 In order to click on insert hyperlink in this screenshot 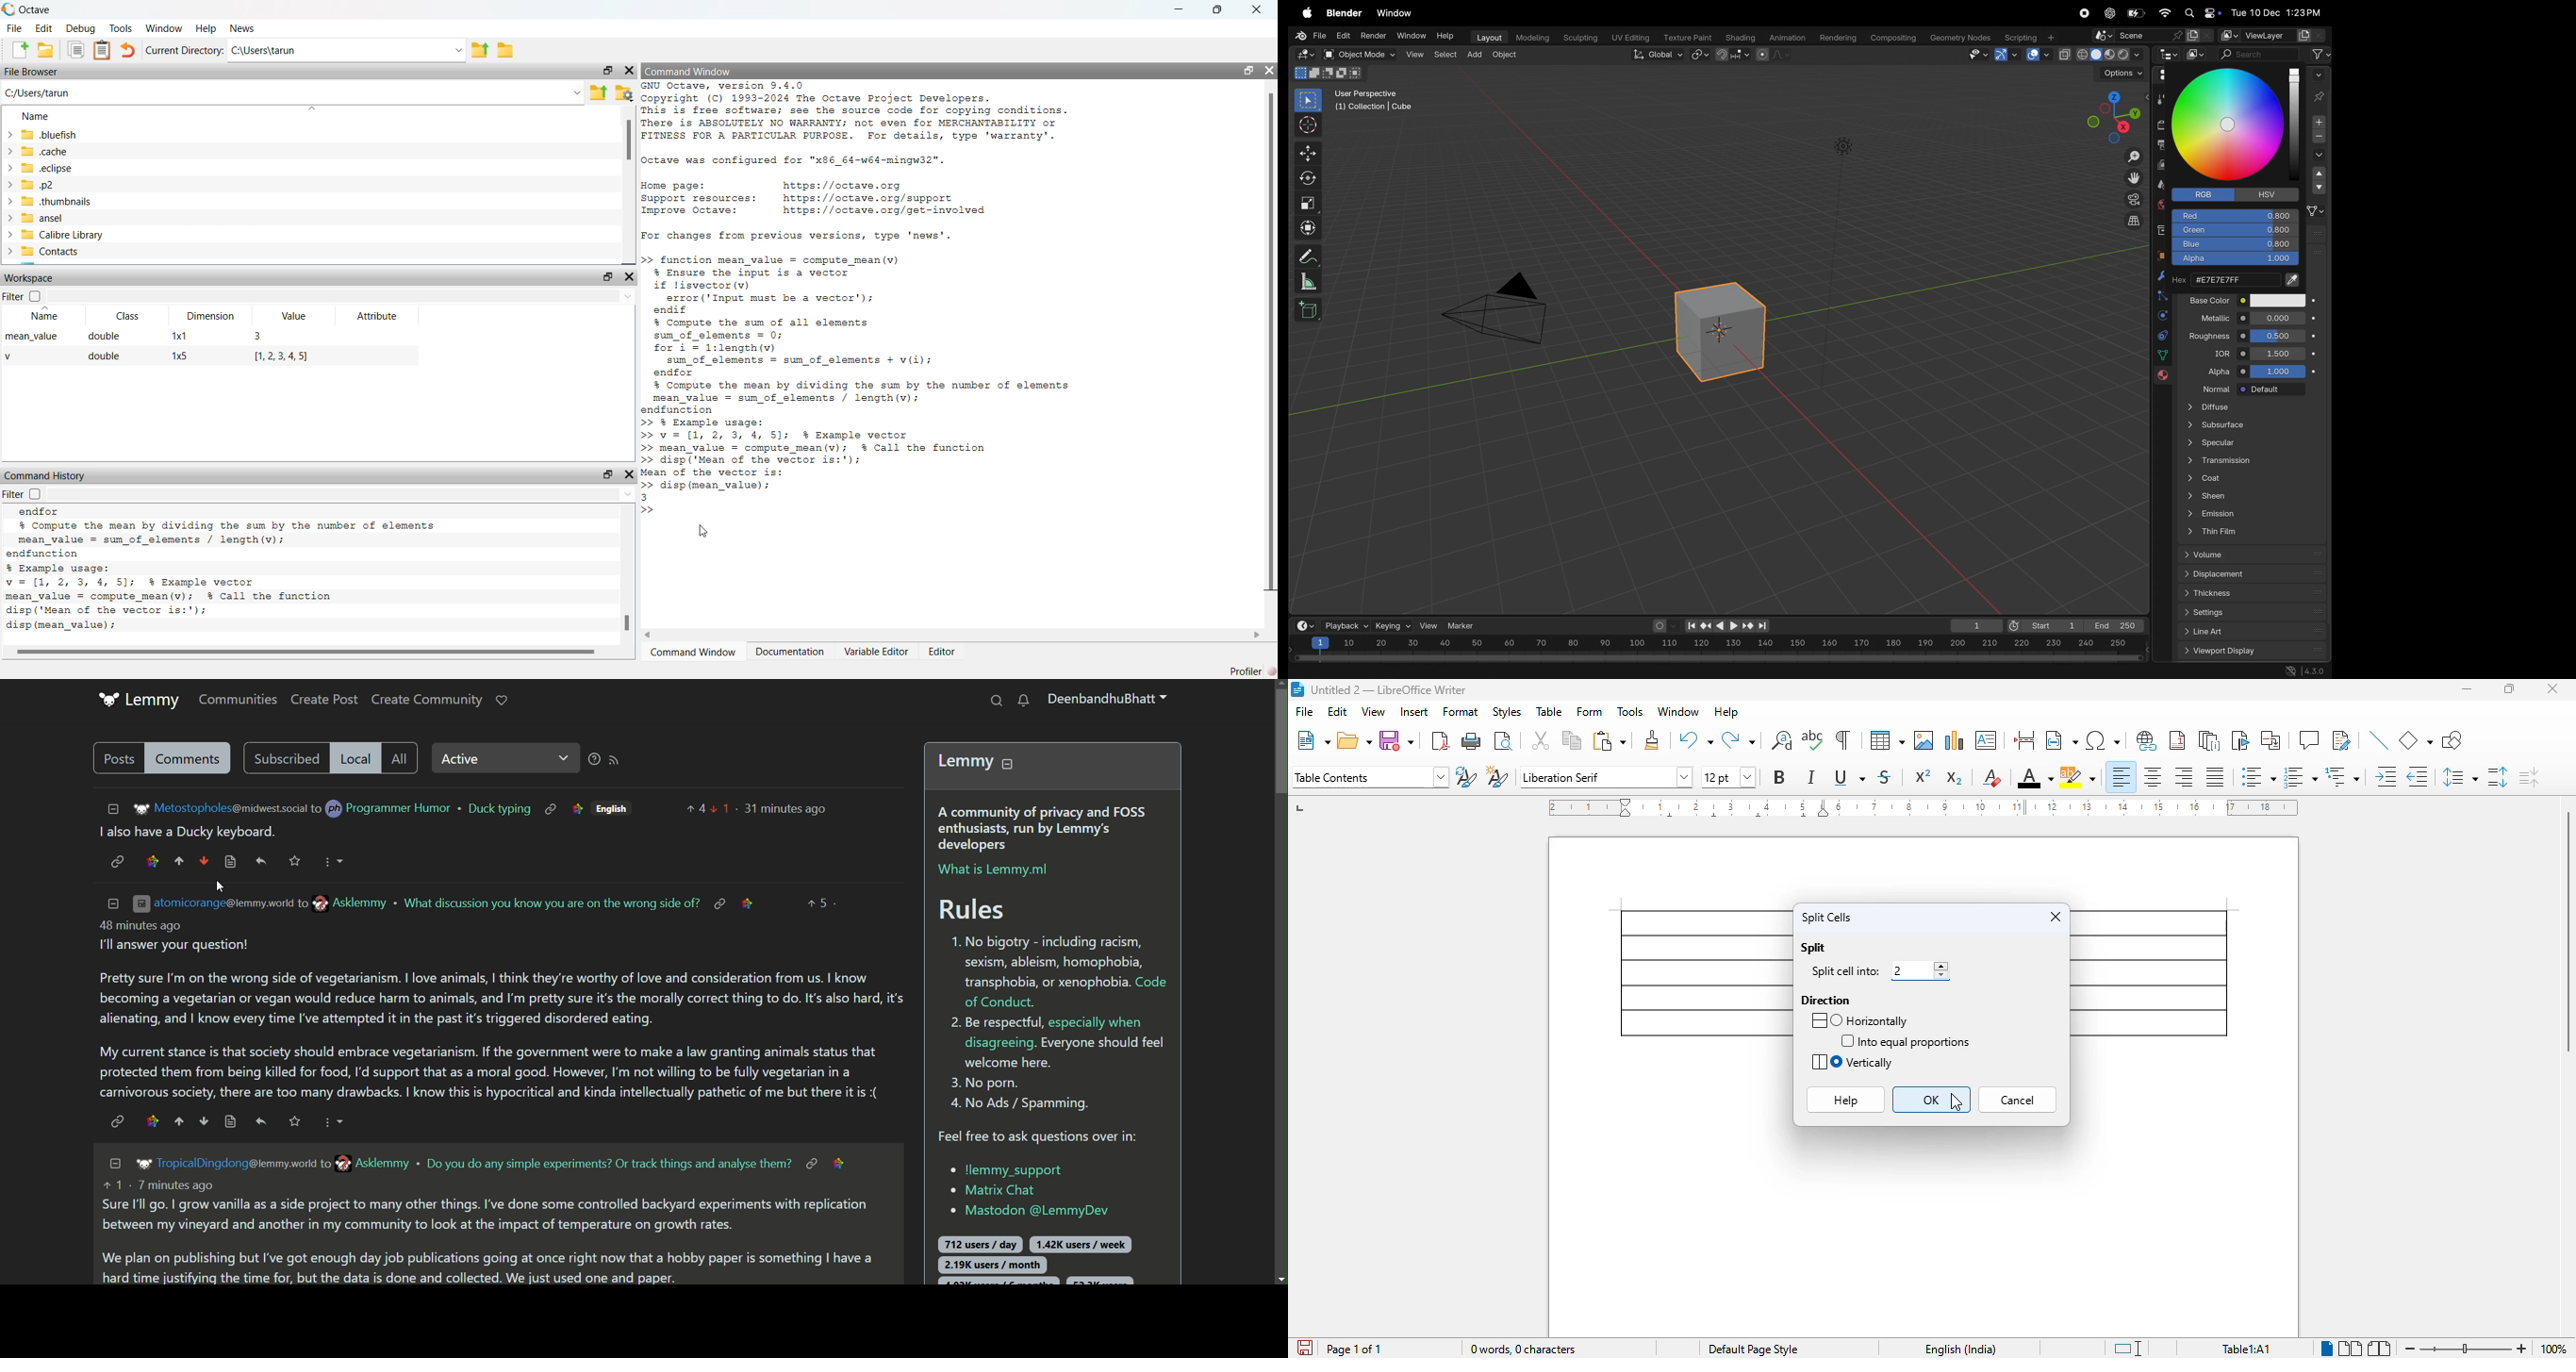, I will do `click(2146, 739)`.